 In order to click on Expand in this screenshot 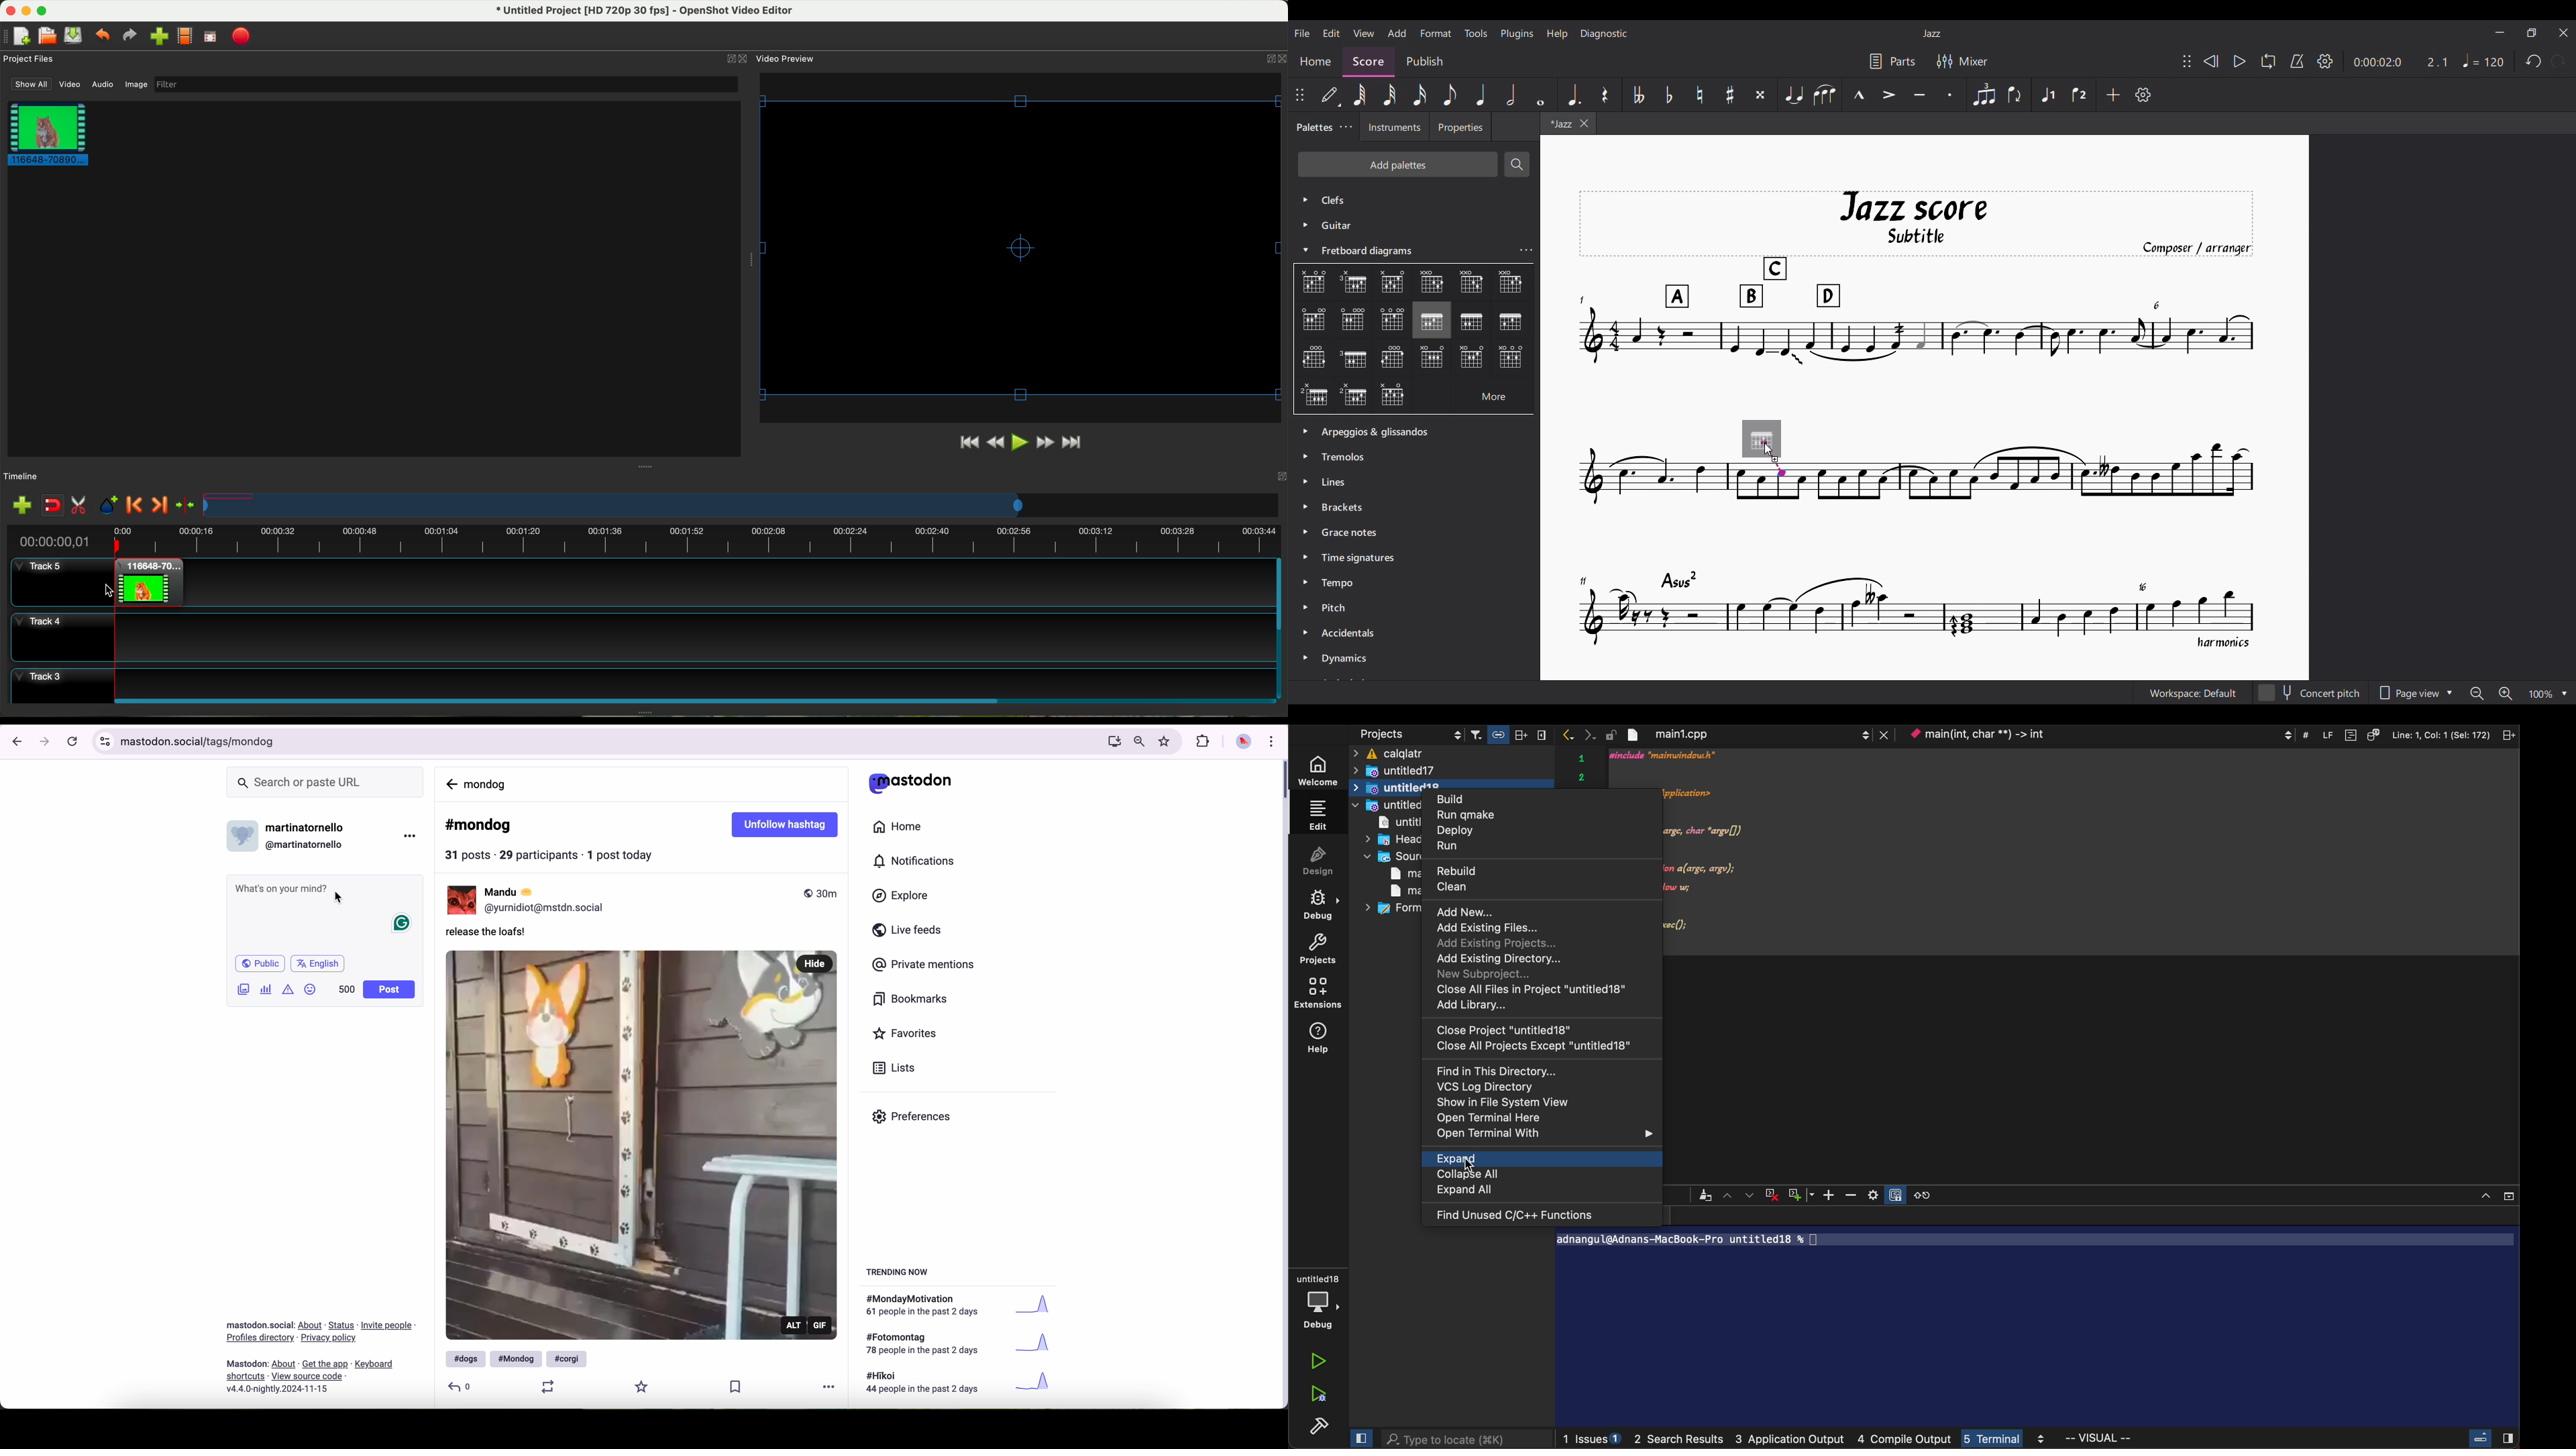, I will do `click(1307, 545)`.